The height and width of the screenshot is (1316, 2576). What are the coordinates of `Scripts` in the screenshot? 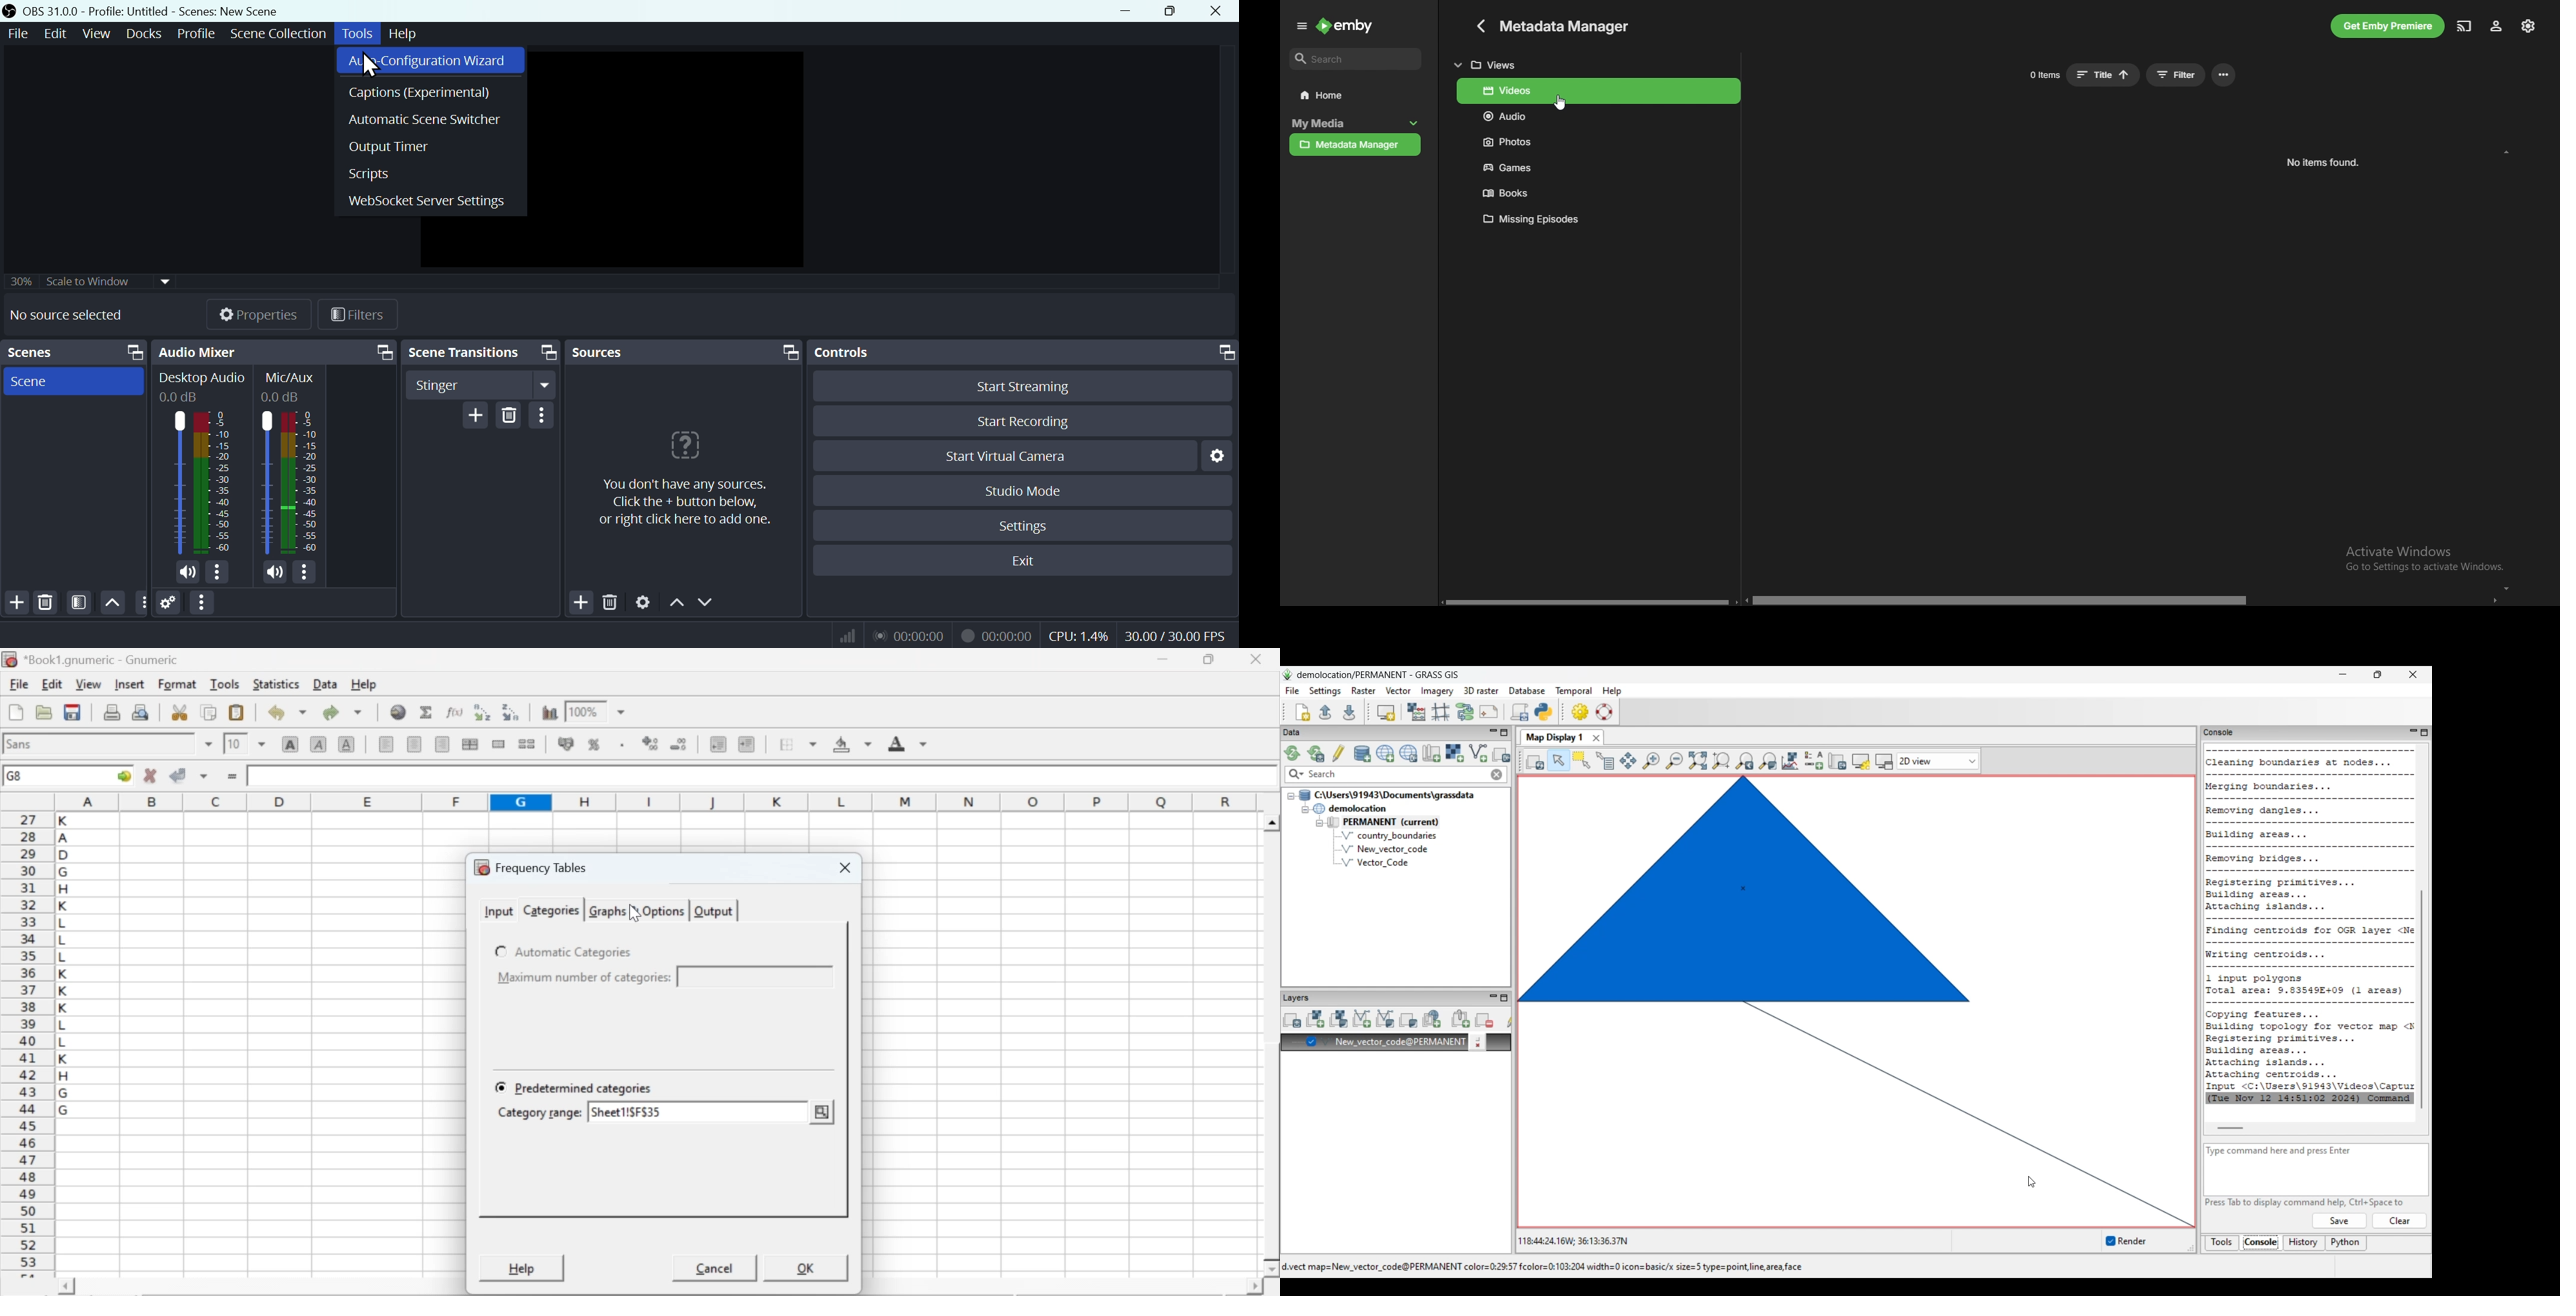 It's located at (430, 173).